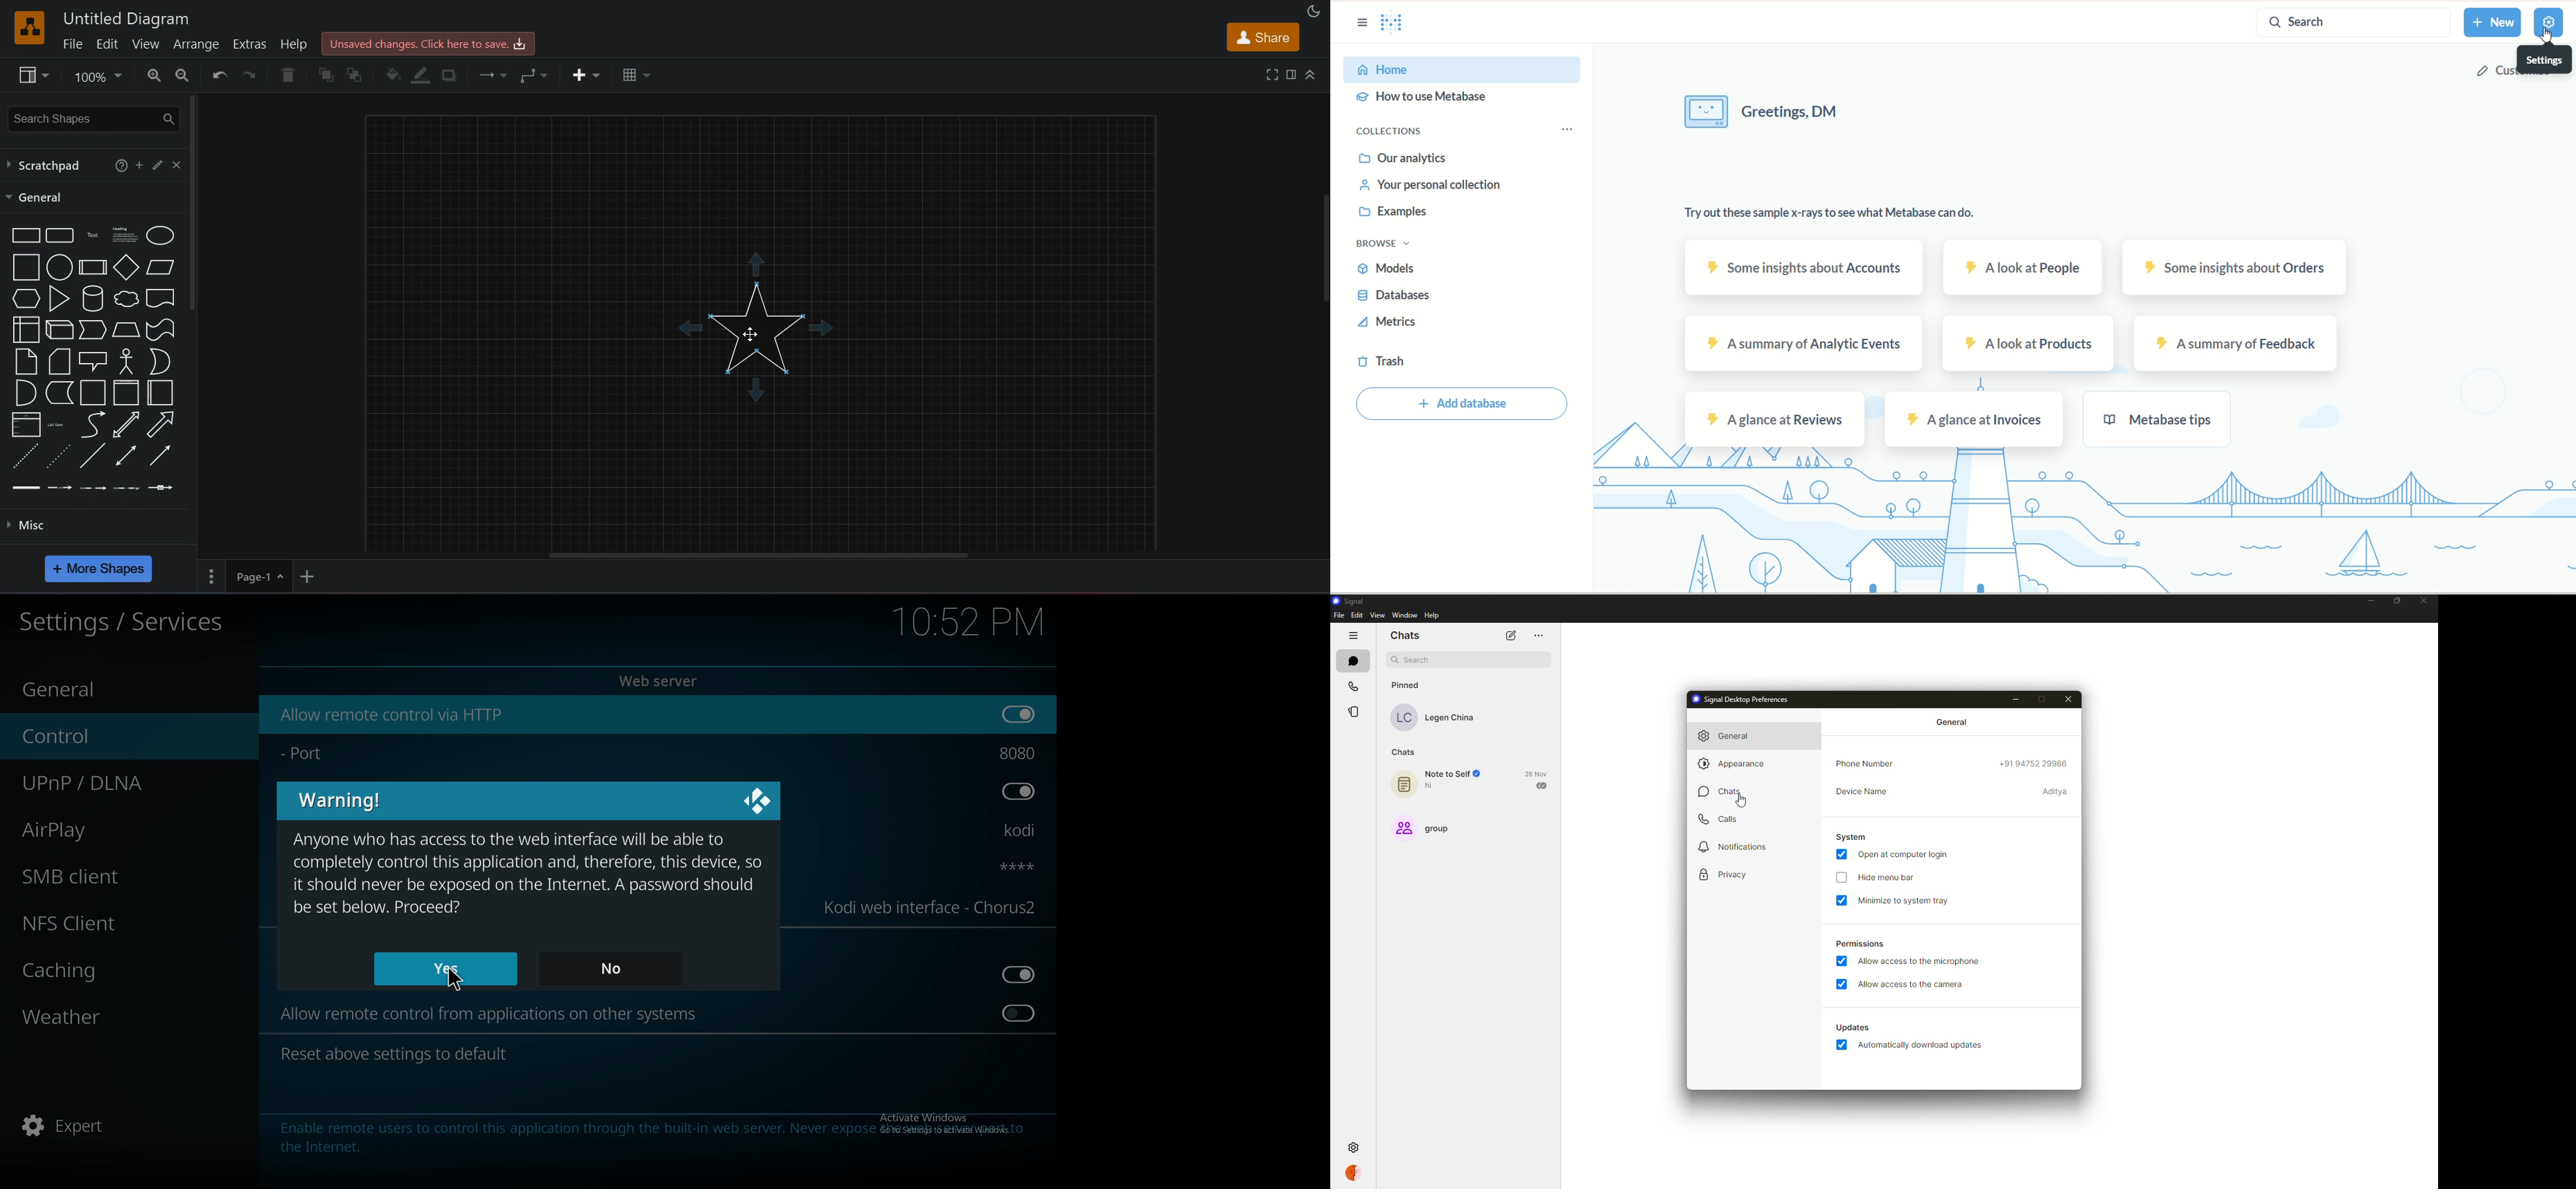  What do you see at coordinates (116, 922) in the screenshot?
I see `nfs client` at bounding box center [116, 922].